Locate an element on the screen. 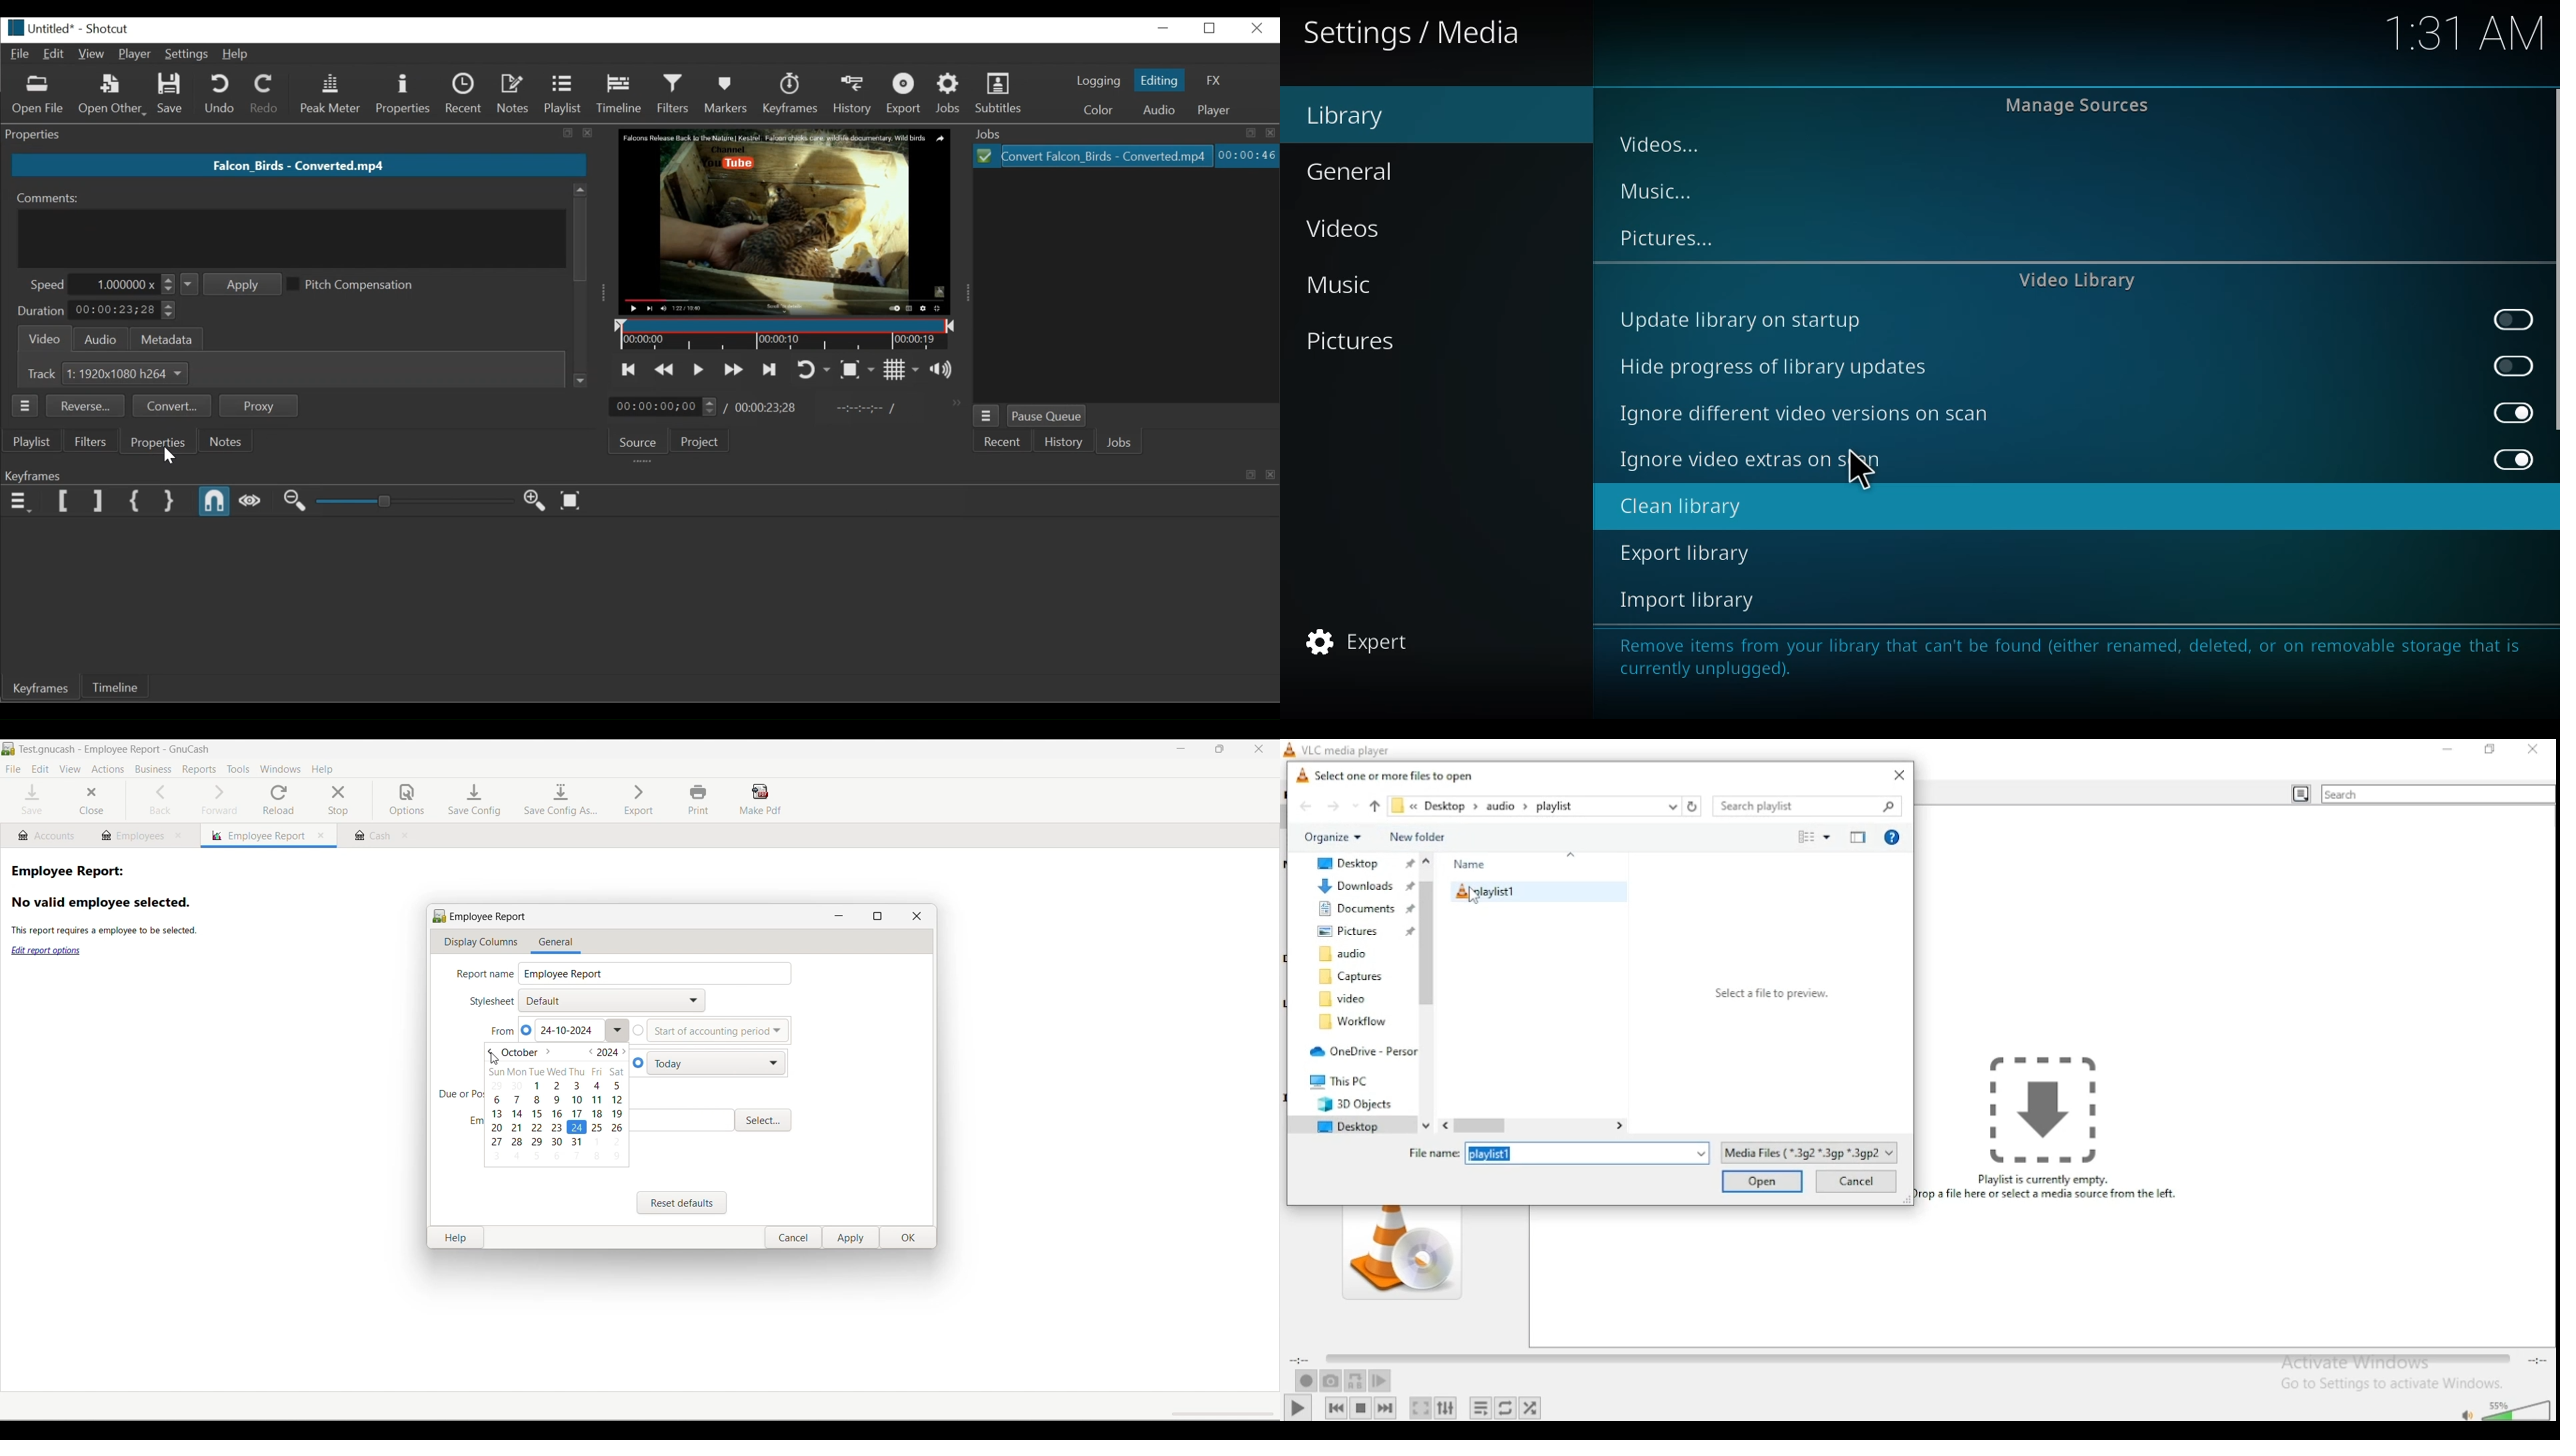 The image size is (2576, 1456). Elapsed Hours: Minutes: Seconds is located at coordinates (1247, 156).